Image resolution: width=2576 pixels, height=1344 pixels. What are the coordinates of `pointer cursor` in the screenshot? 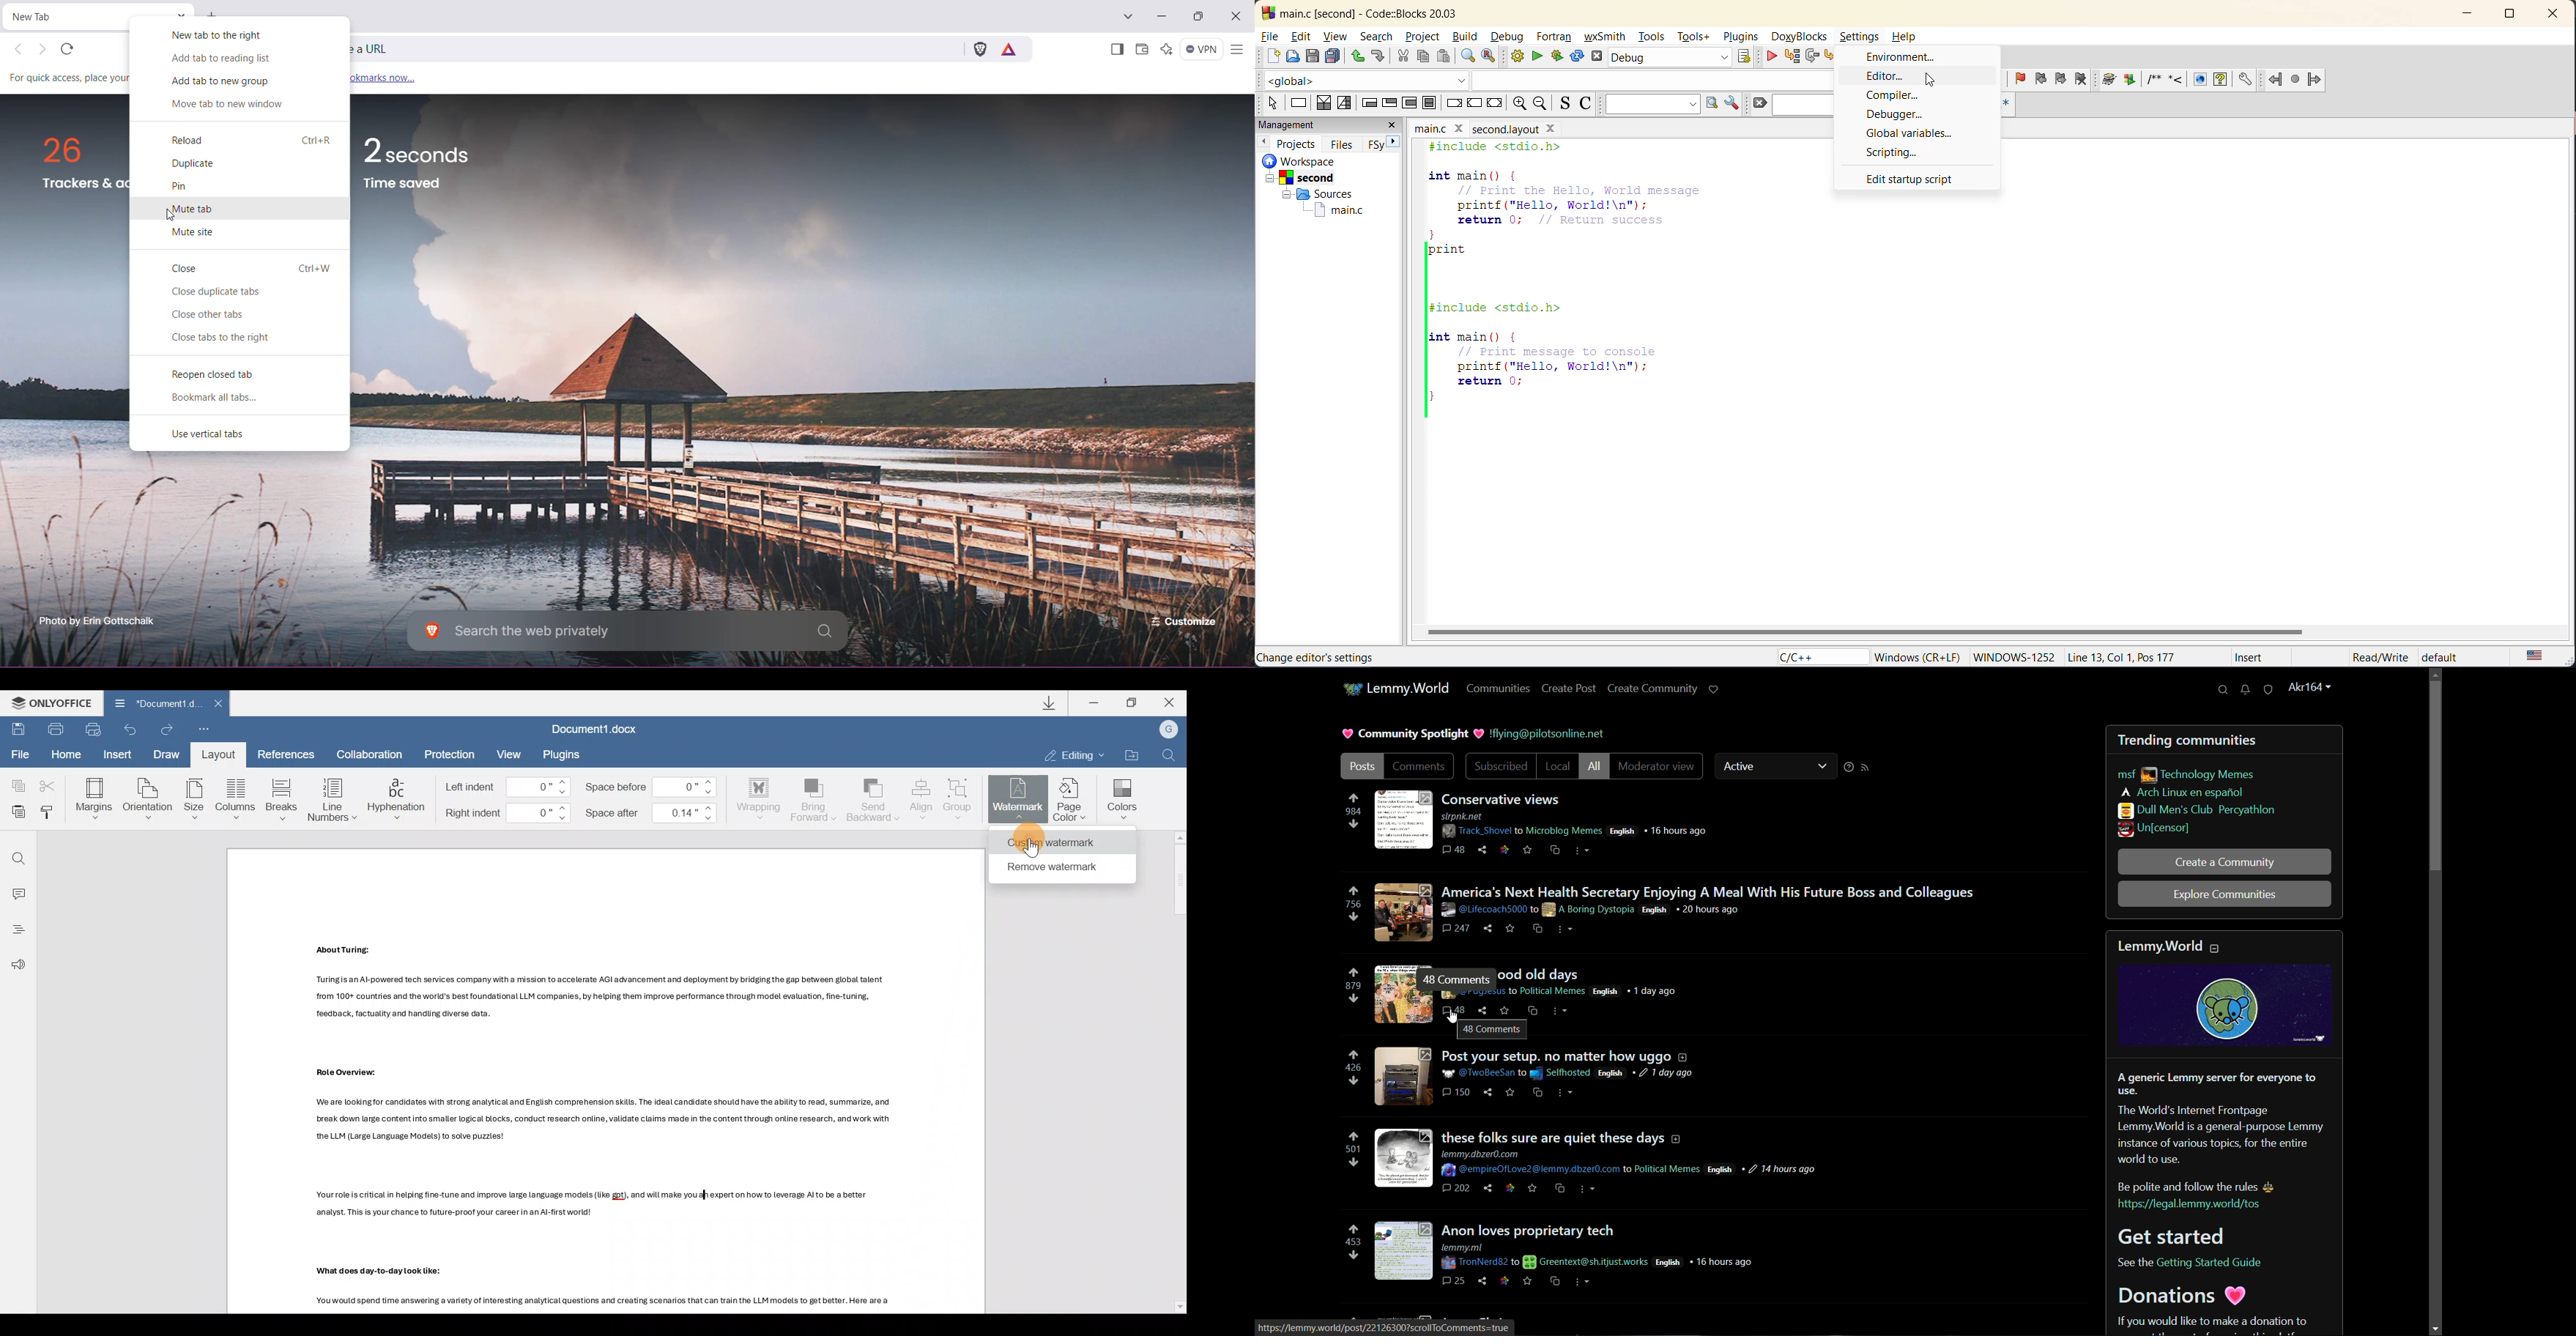 It's located at (1034, 847).